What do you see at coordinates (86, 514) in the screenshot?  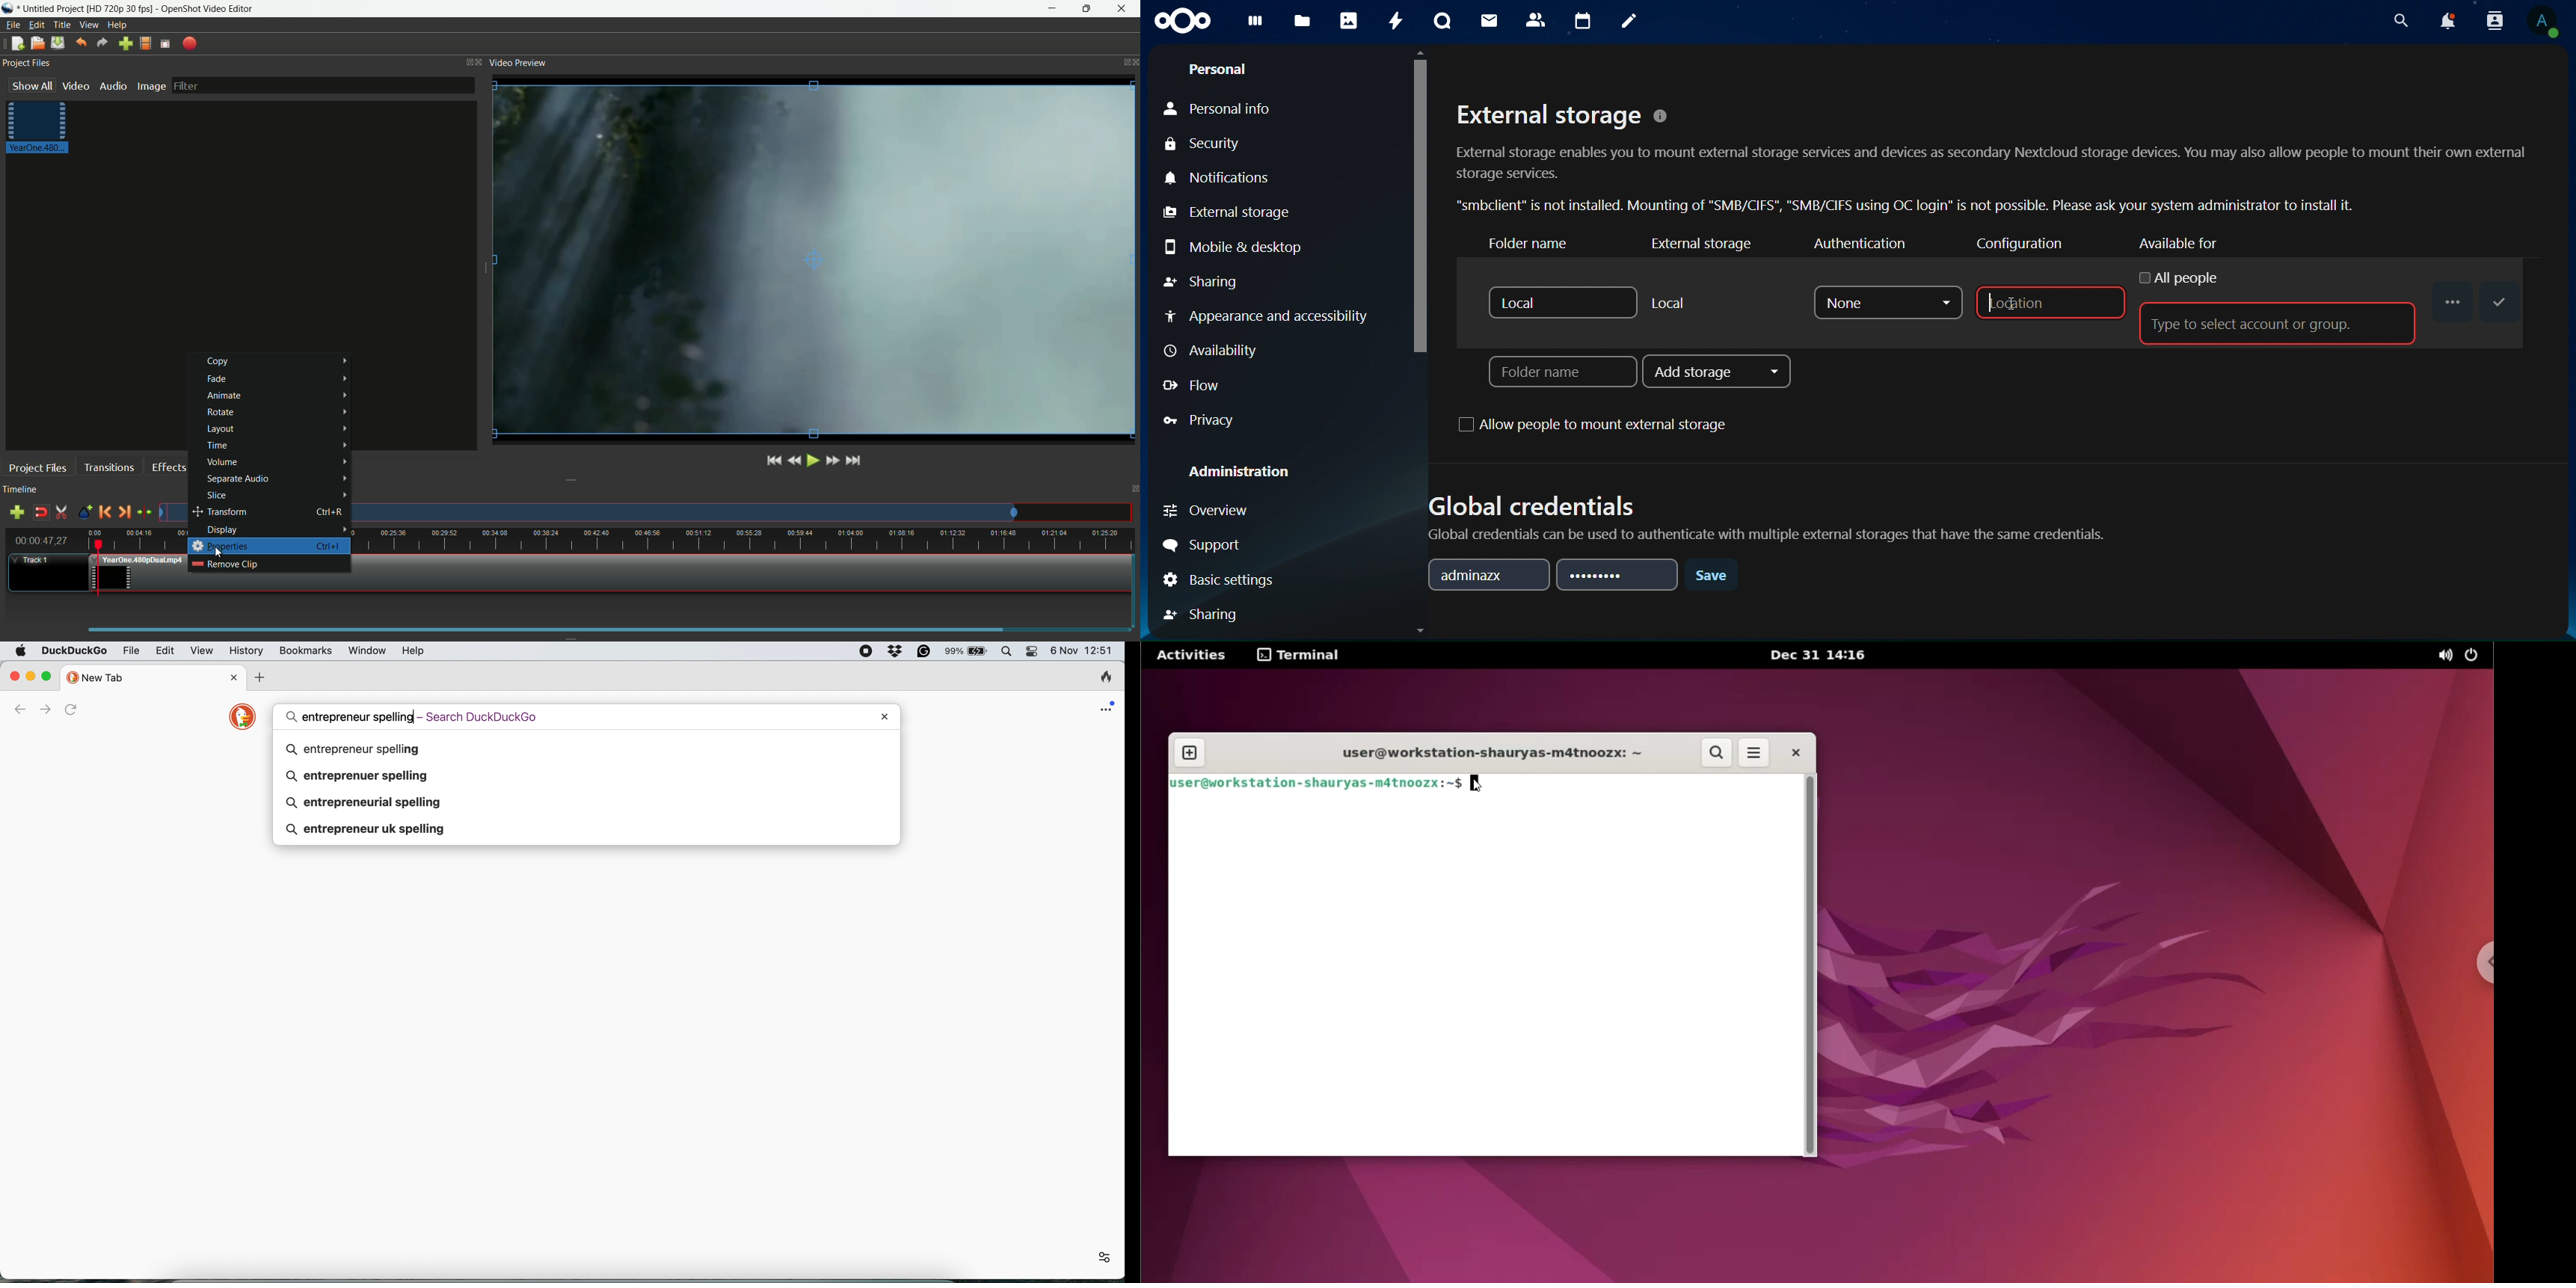 I see `create marker` at bounding box center [86, 514].